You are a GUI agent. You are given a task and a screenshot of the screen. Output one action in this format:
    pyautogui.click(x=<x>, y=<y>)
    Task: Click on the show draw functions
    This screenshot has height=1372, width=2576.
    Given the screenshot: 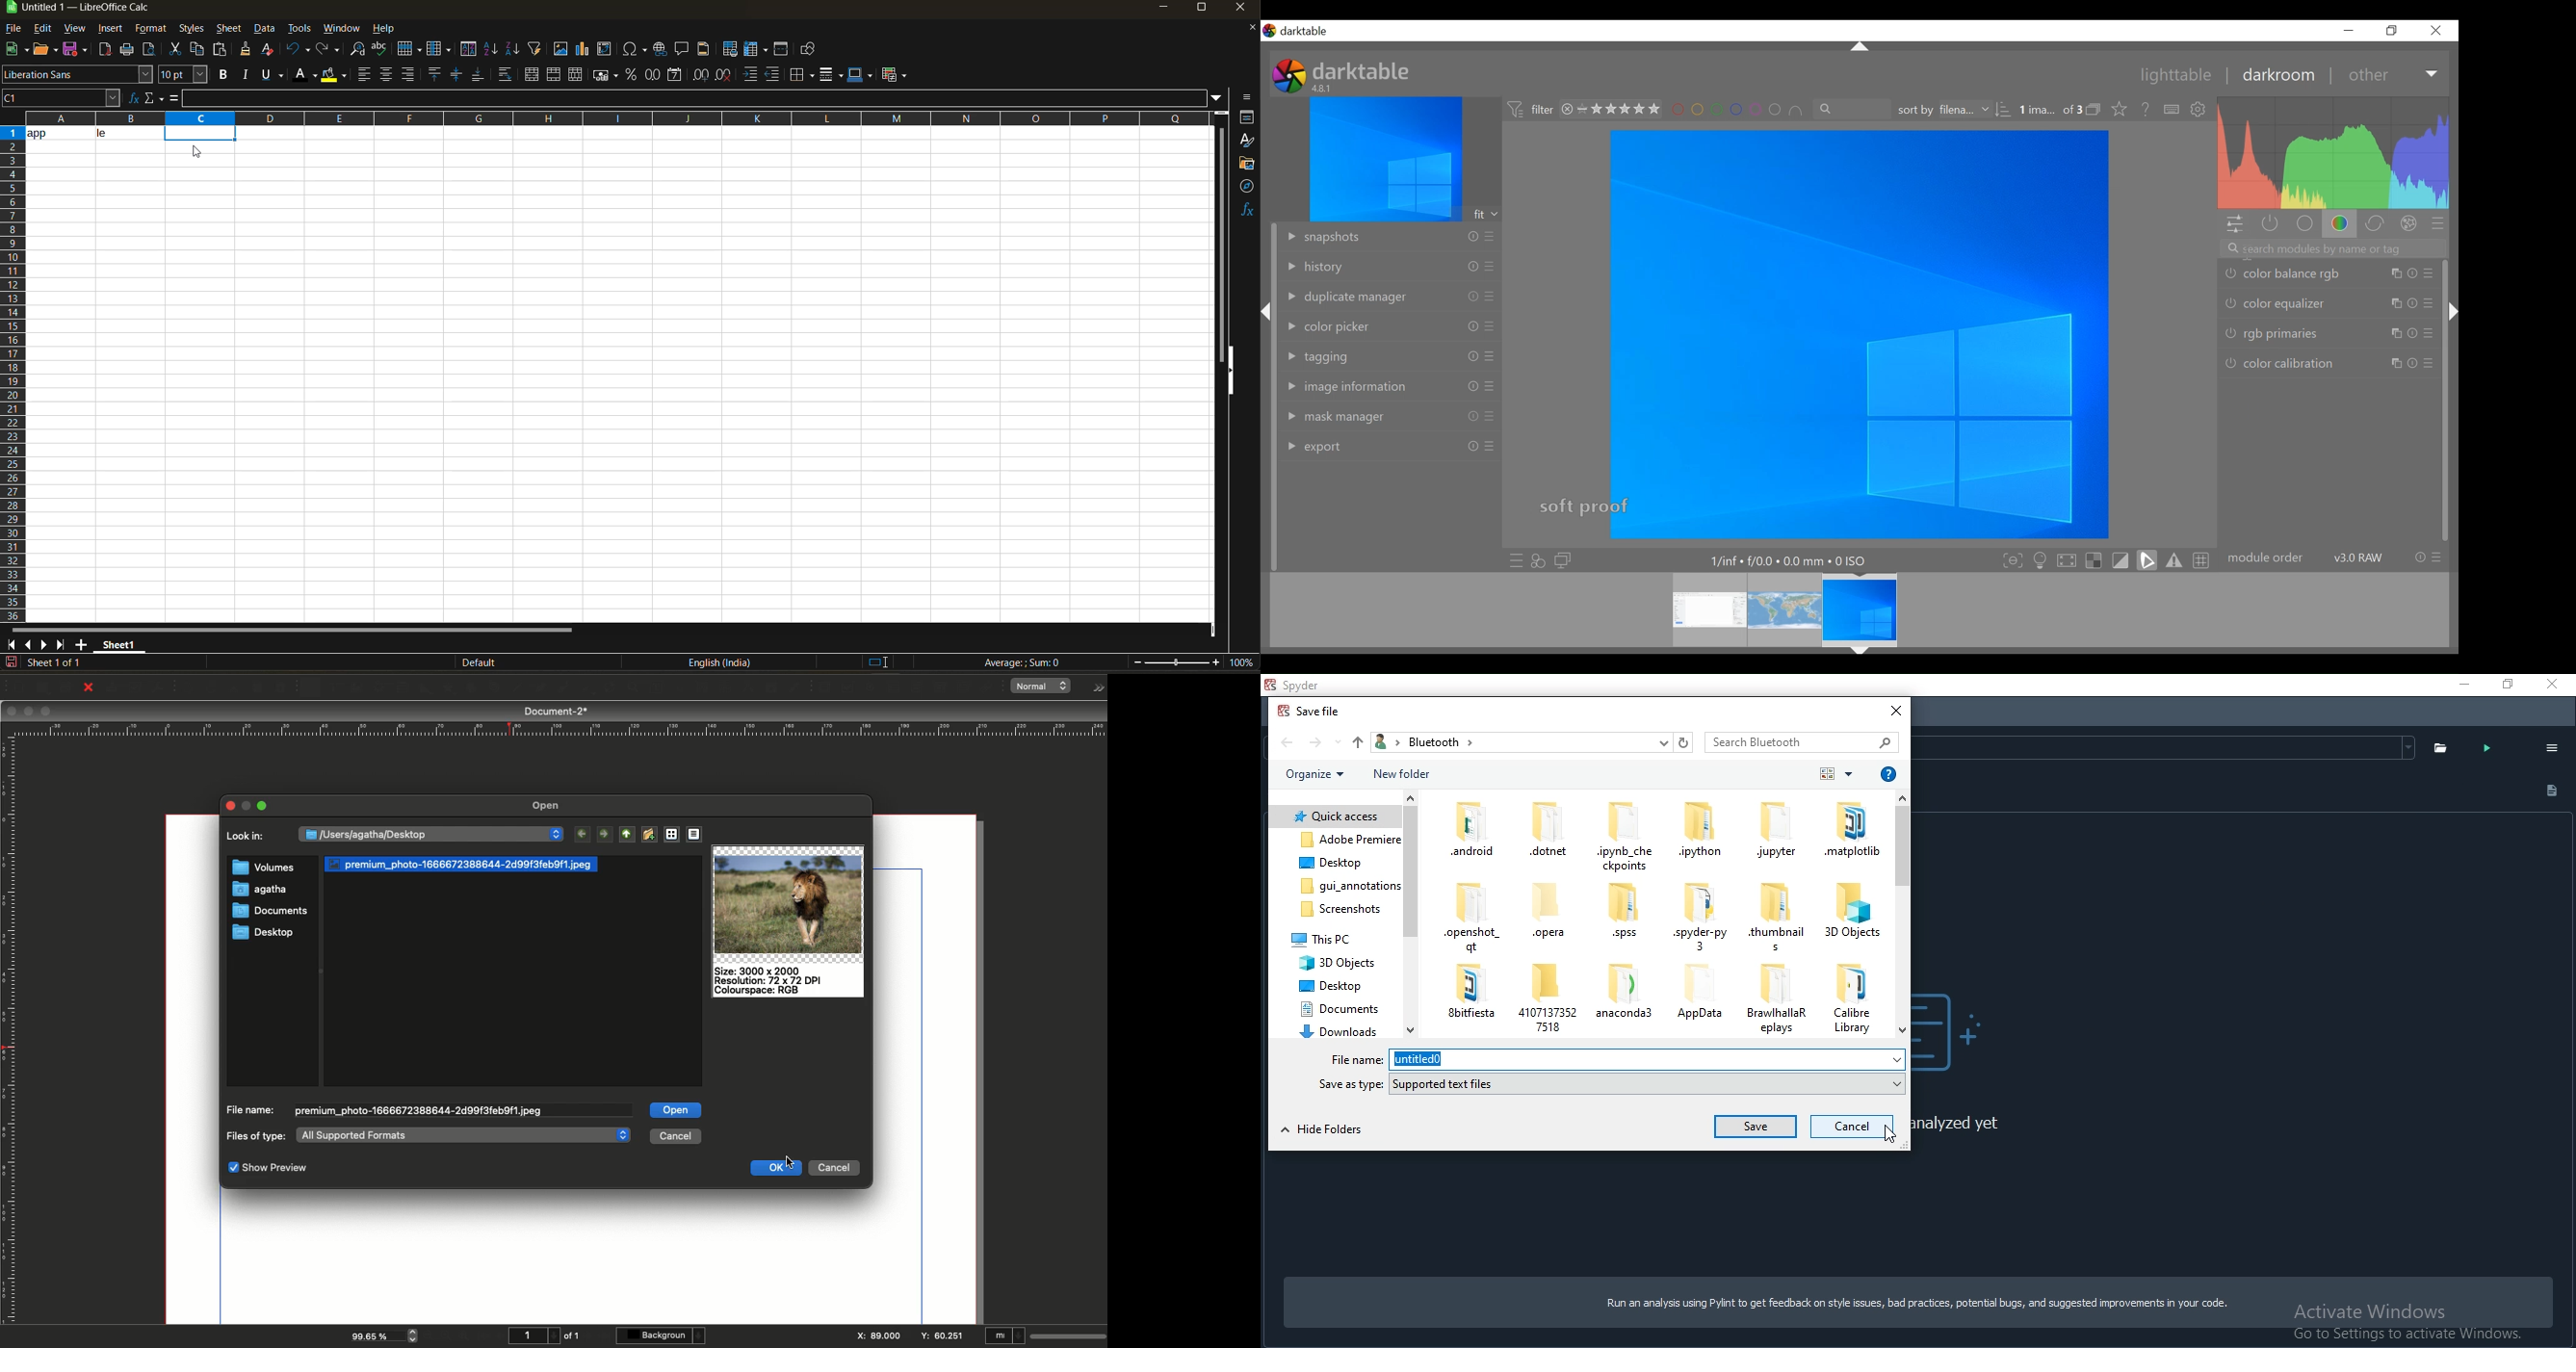 What is the action you would take?
    pyautogui.click(x=806, y=51)
    